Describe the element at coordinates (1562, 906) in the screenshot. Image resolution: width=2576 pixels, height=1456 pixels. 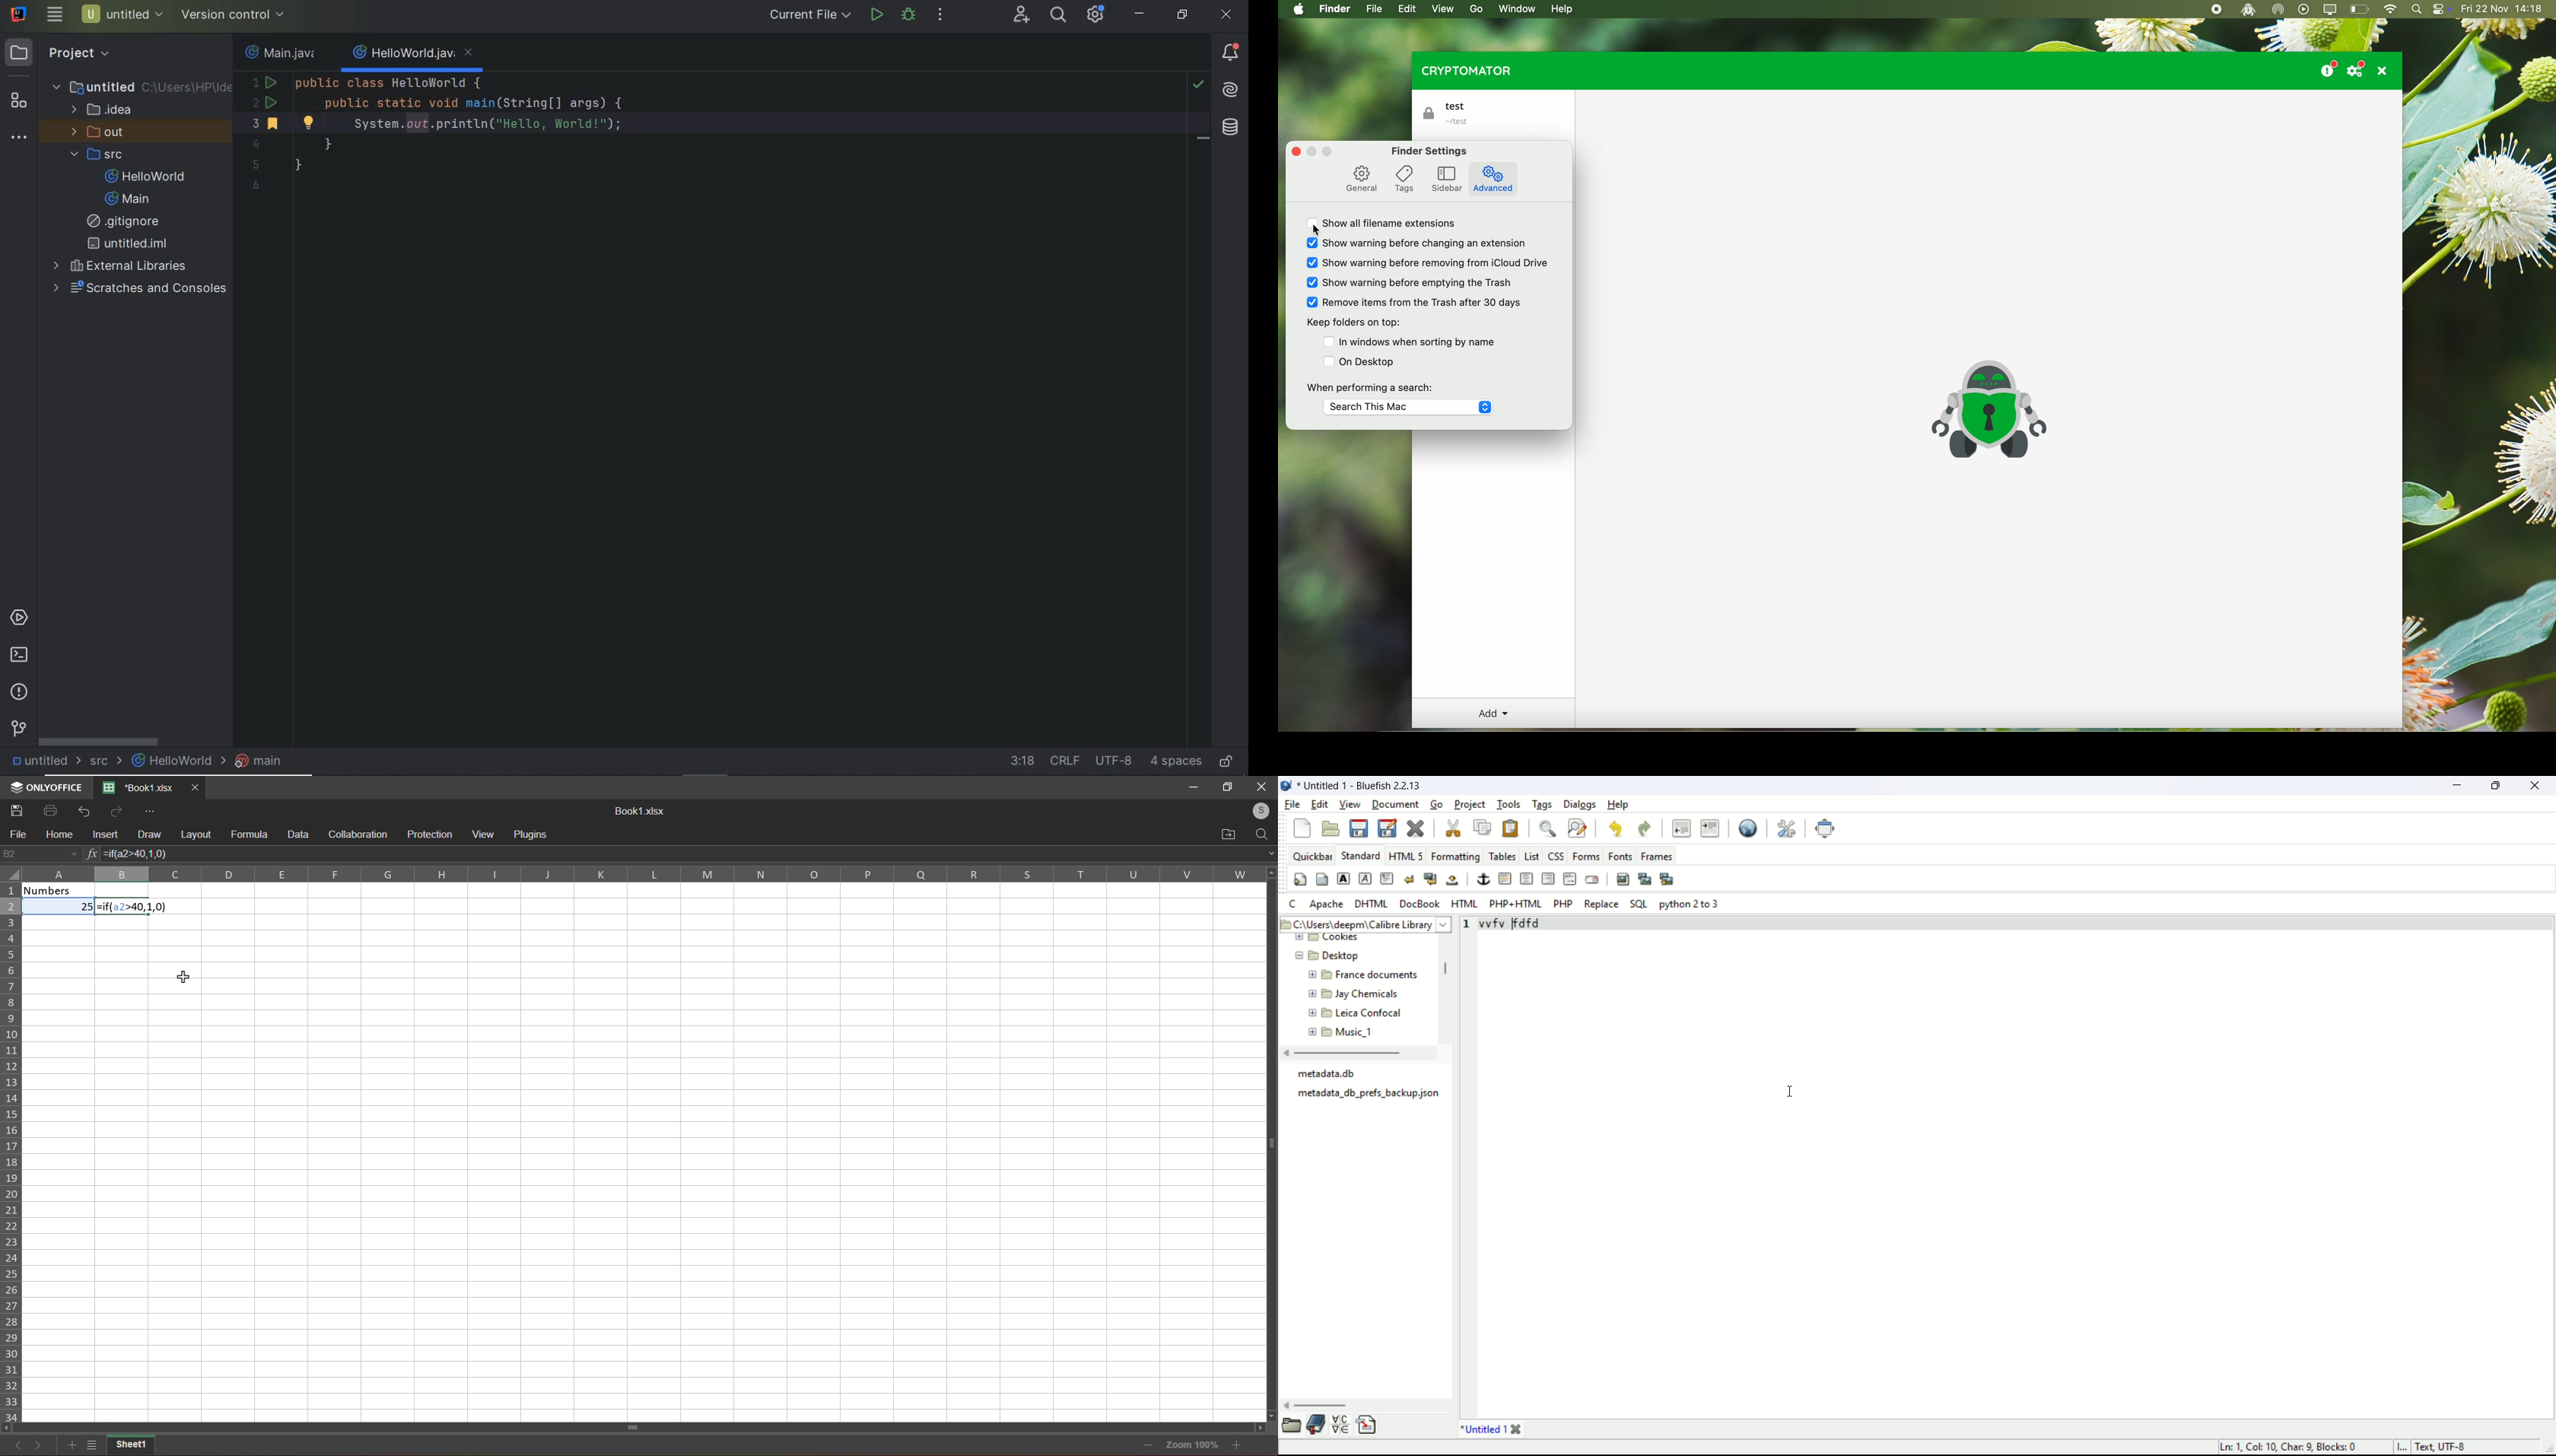
I see `PHP` at that location.